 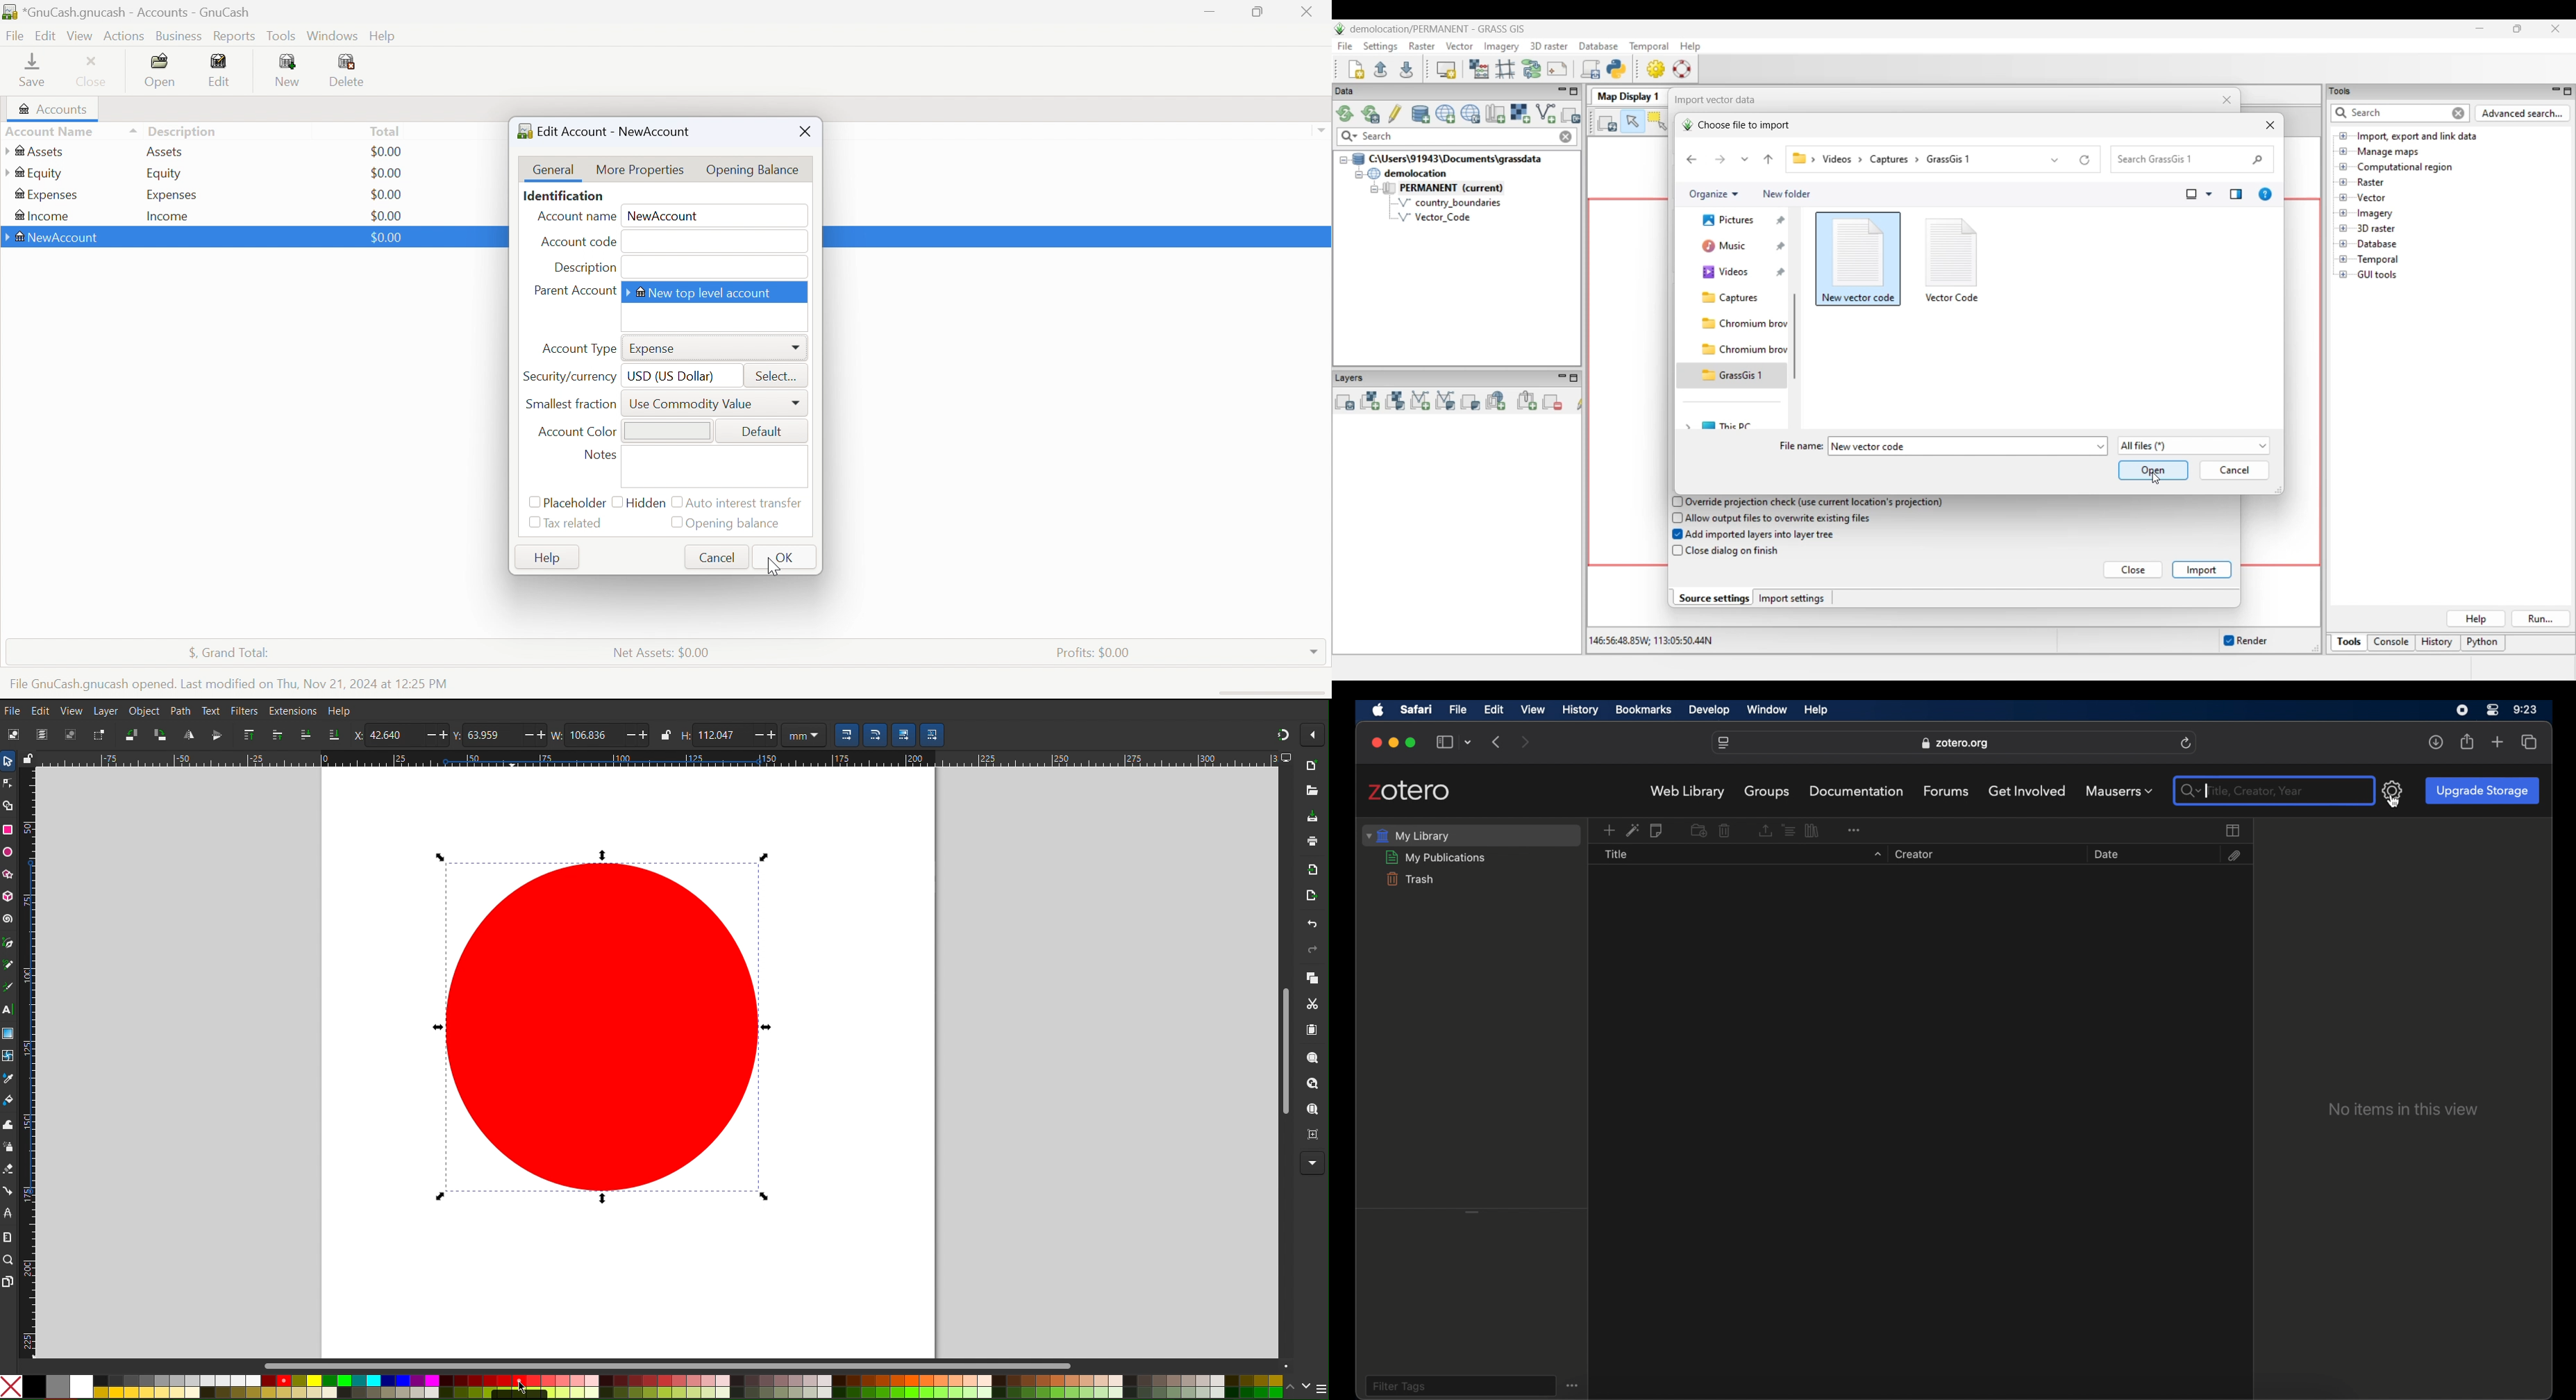 I want to click on Rotate CCW, so click(x=132, y=734).